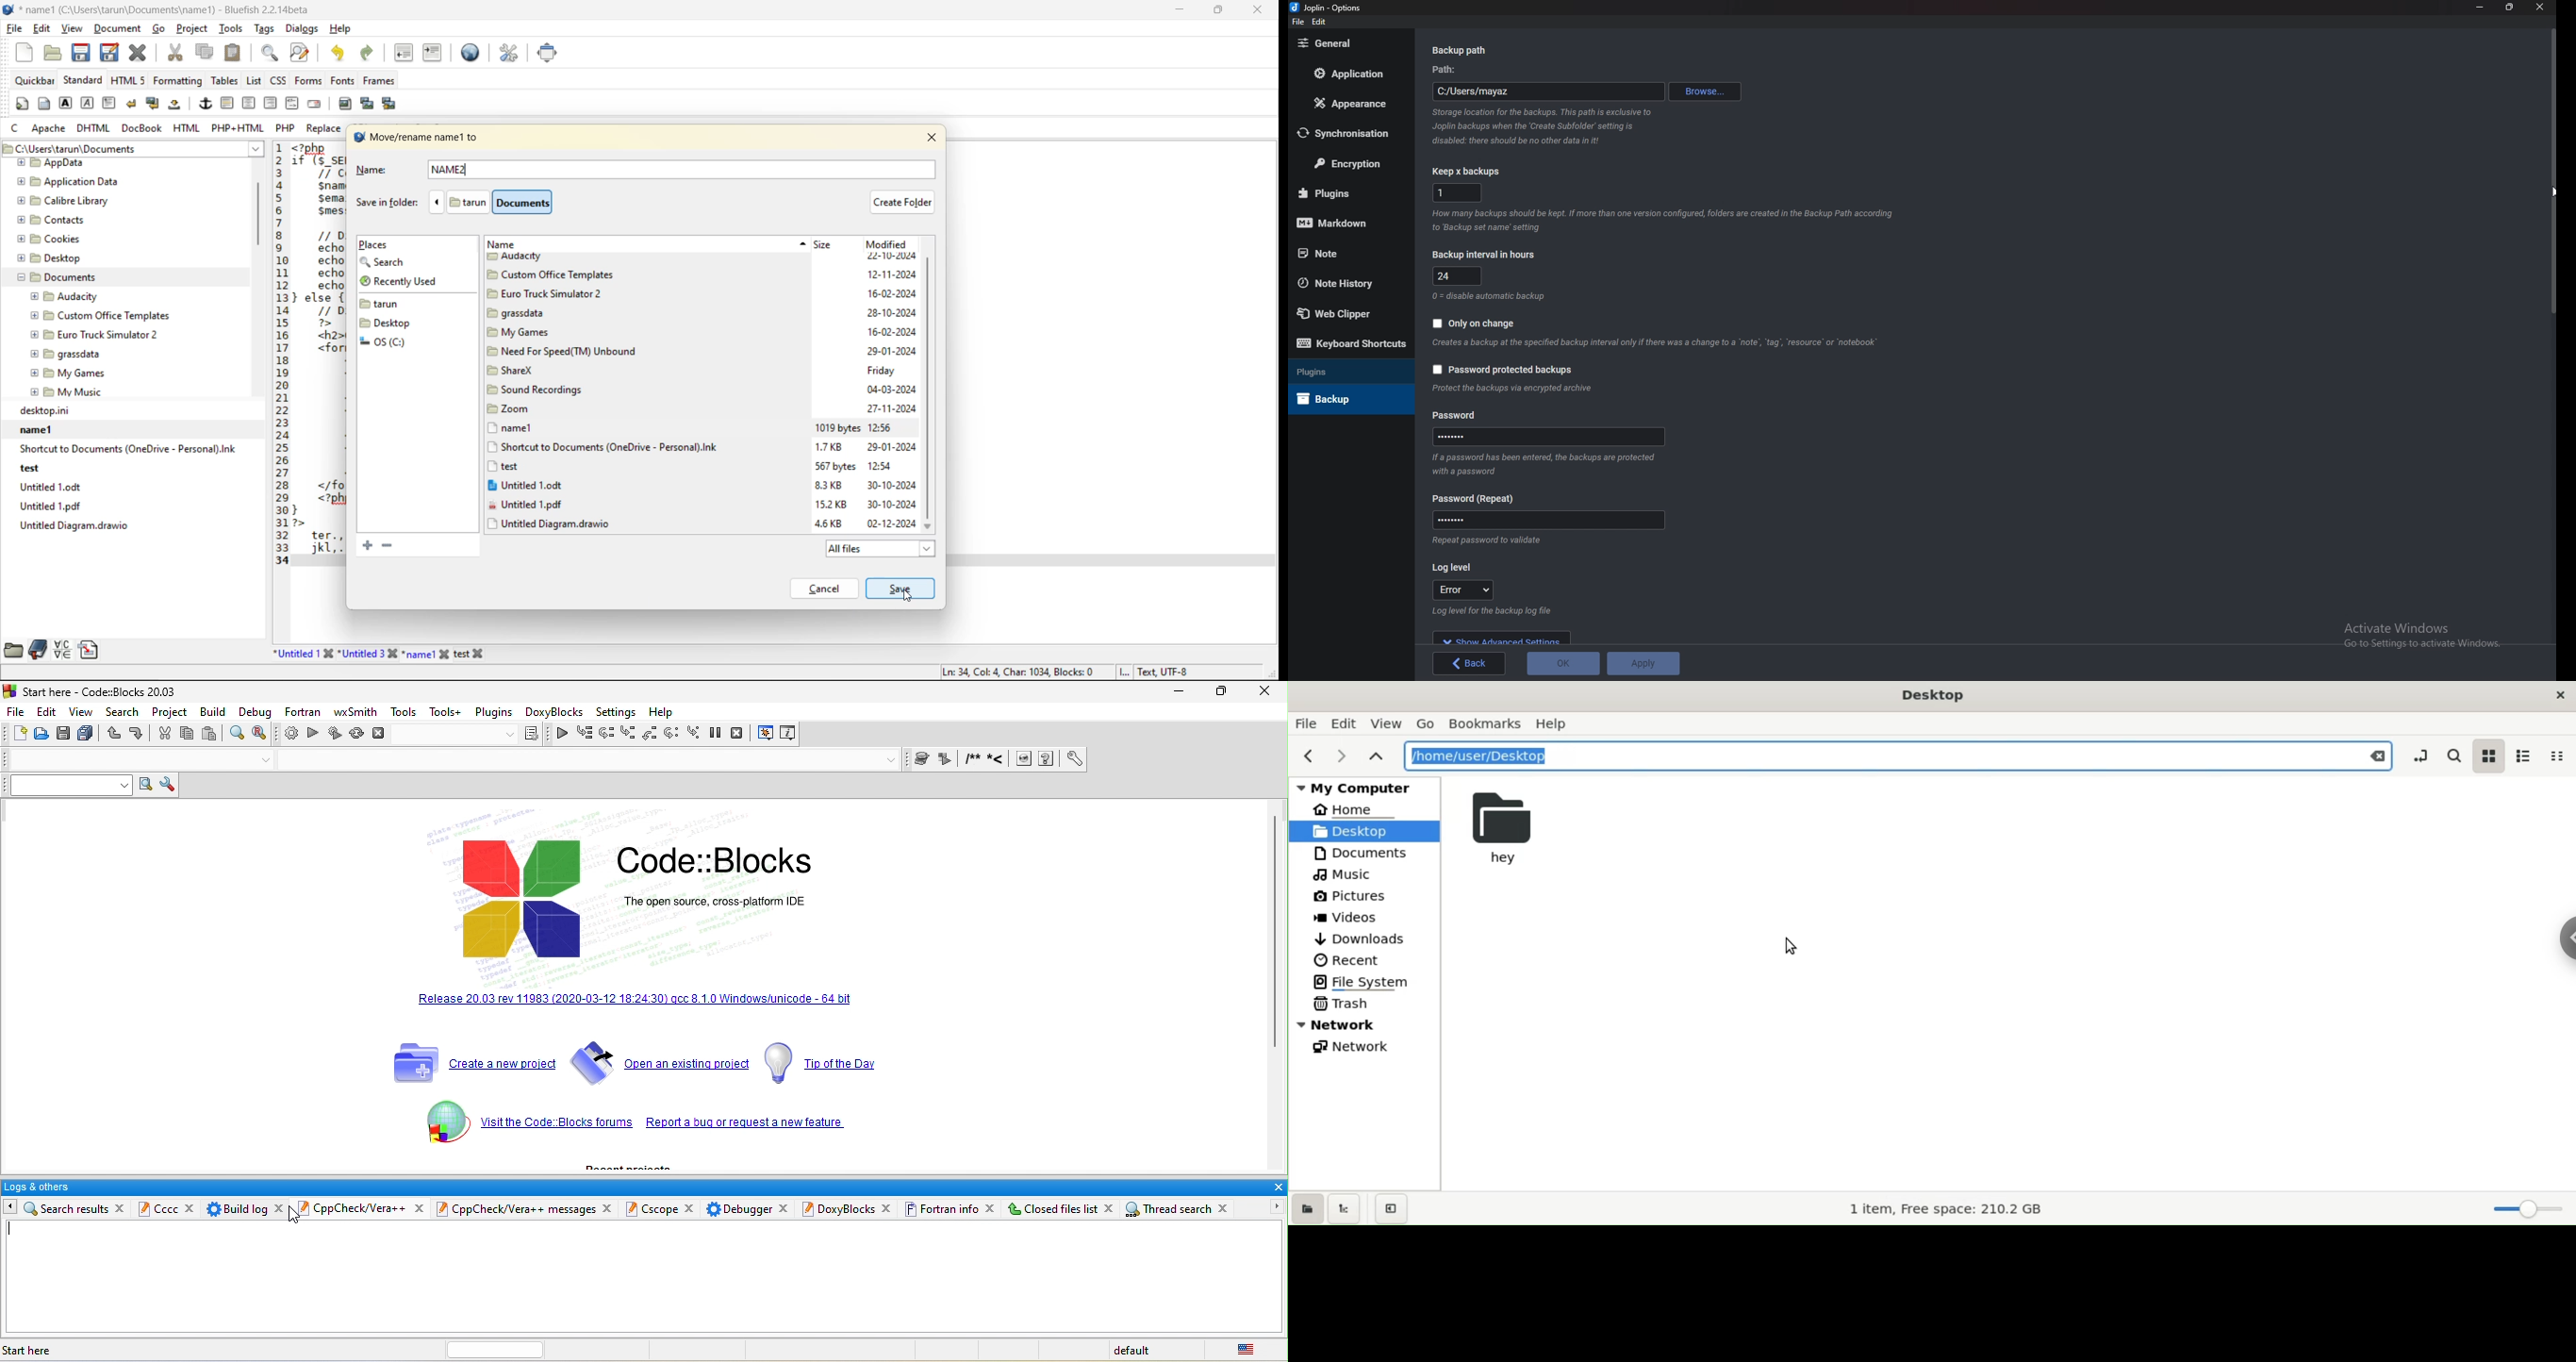 This screenshot has width=2576, height=1372. Describe the element at coordinates (294, 1209) in the screenshot. I see `close` at that location.